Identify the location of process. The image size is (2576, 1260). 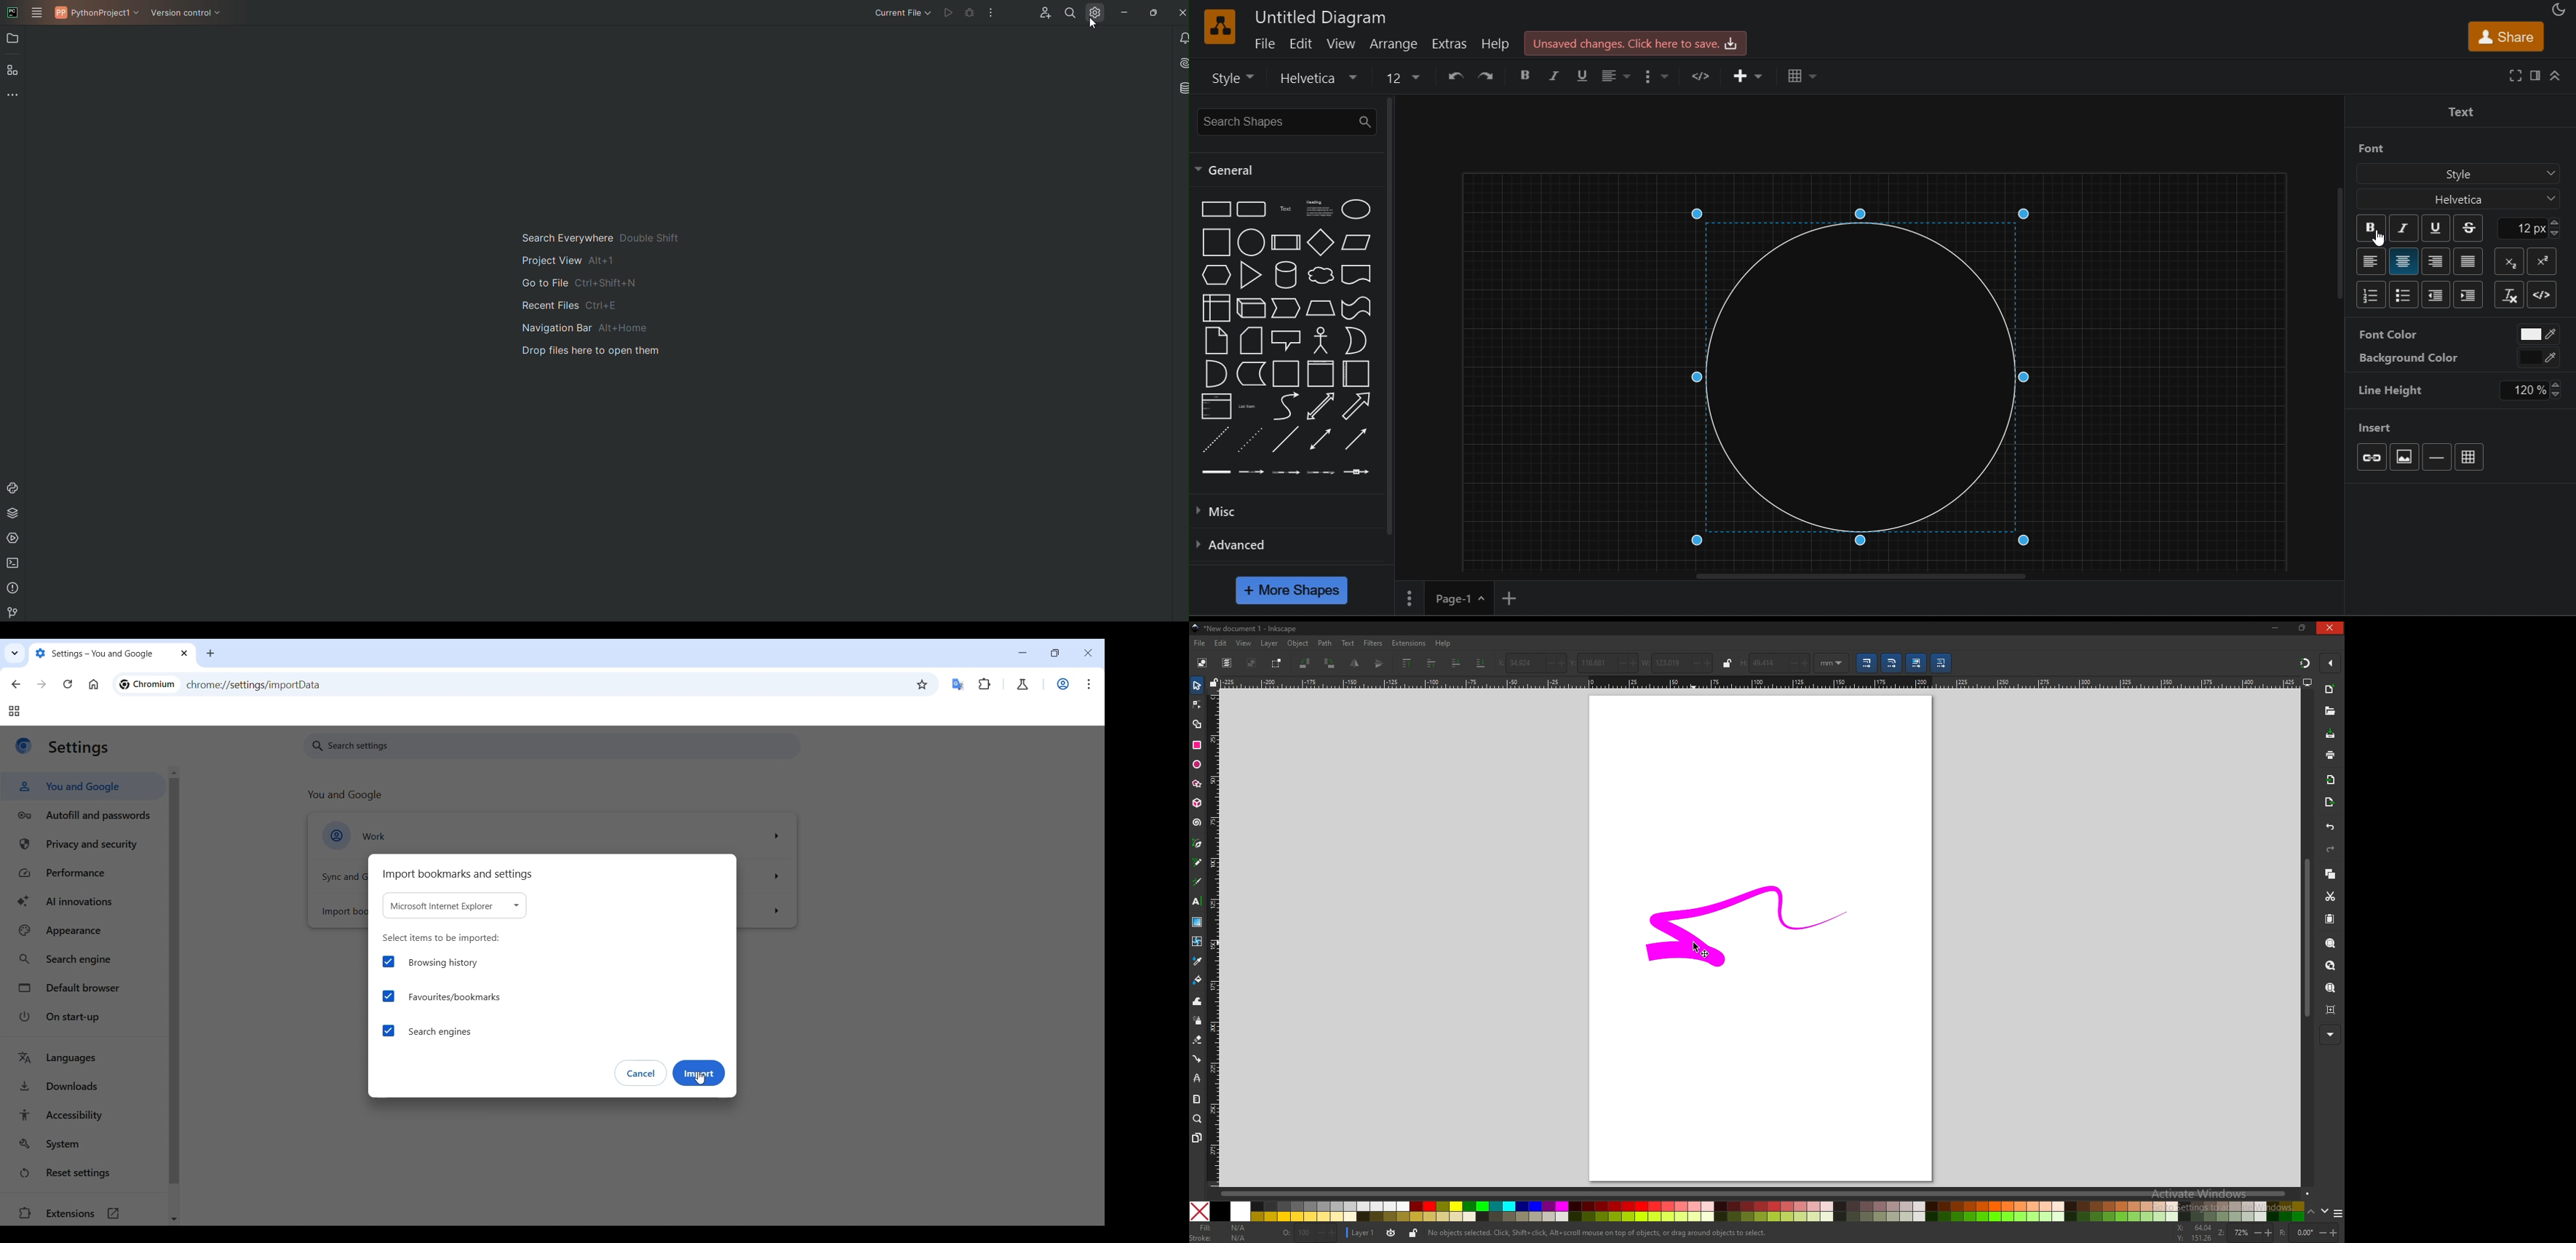
(1288, 243).